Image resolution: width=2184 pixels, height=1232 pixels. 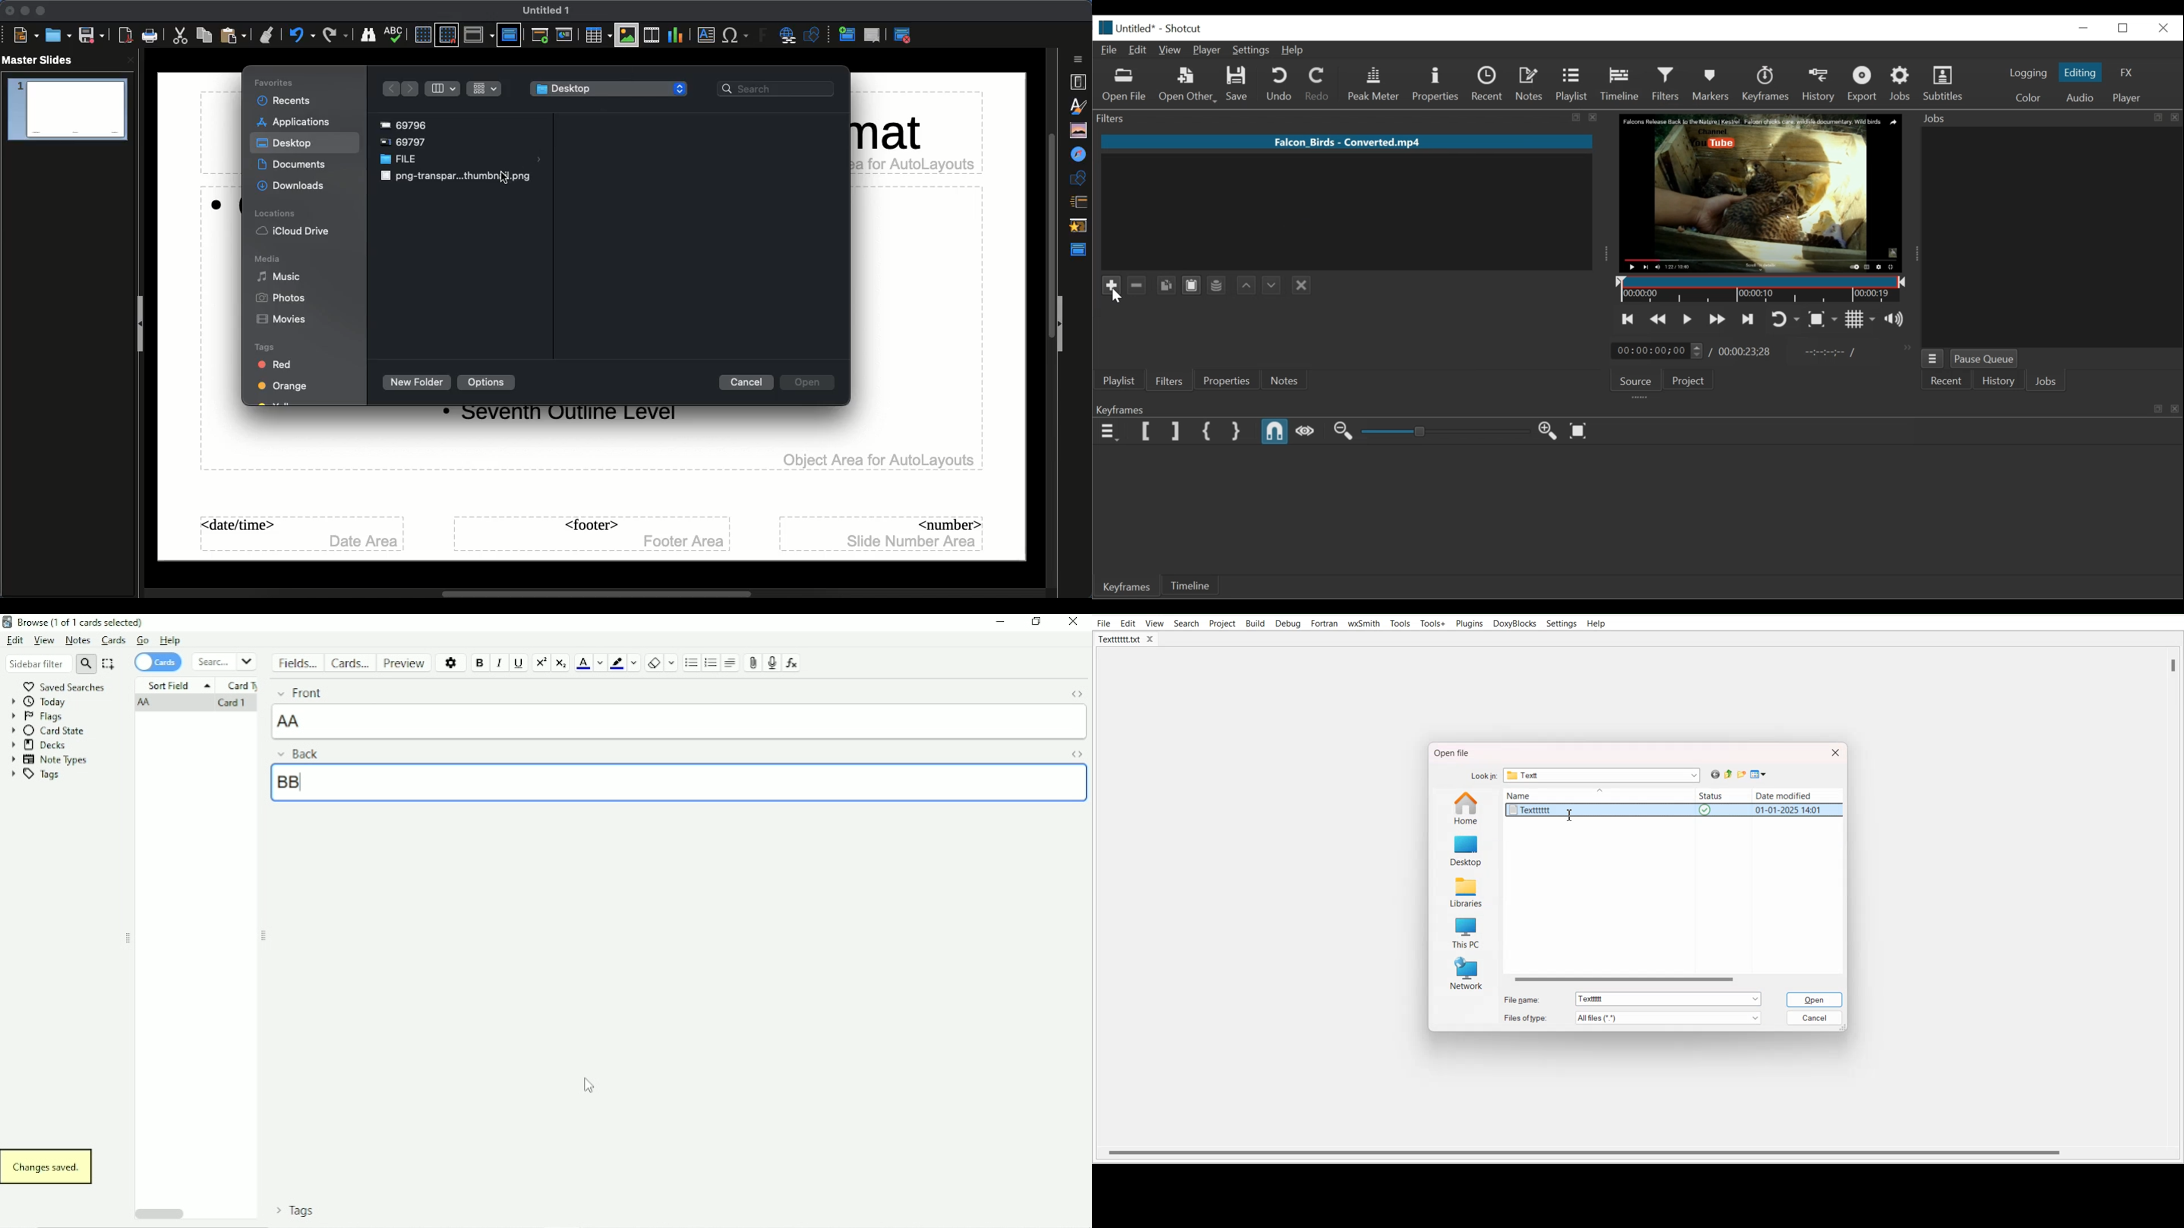 What do you see at coordinates (182, 36) in the screenshot?
I see `Cut` at bounding box center [182, 36].